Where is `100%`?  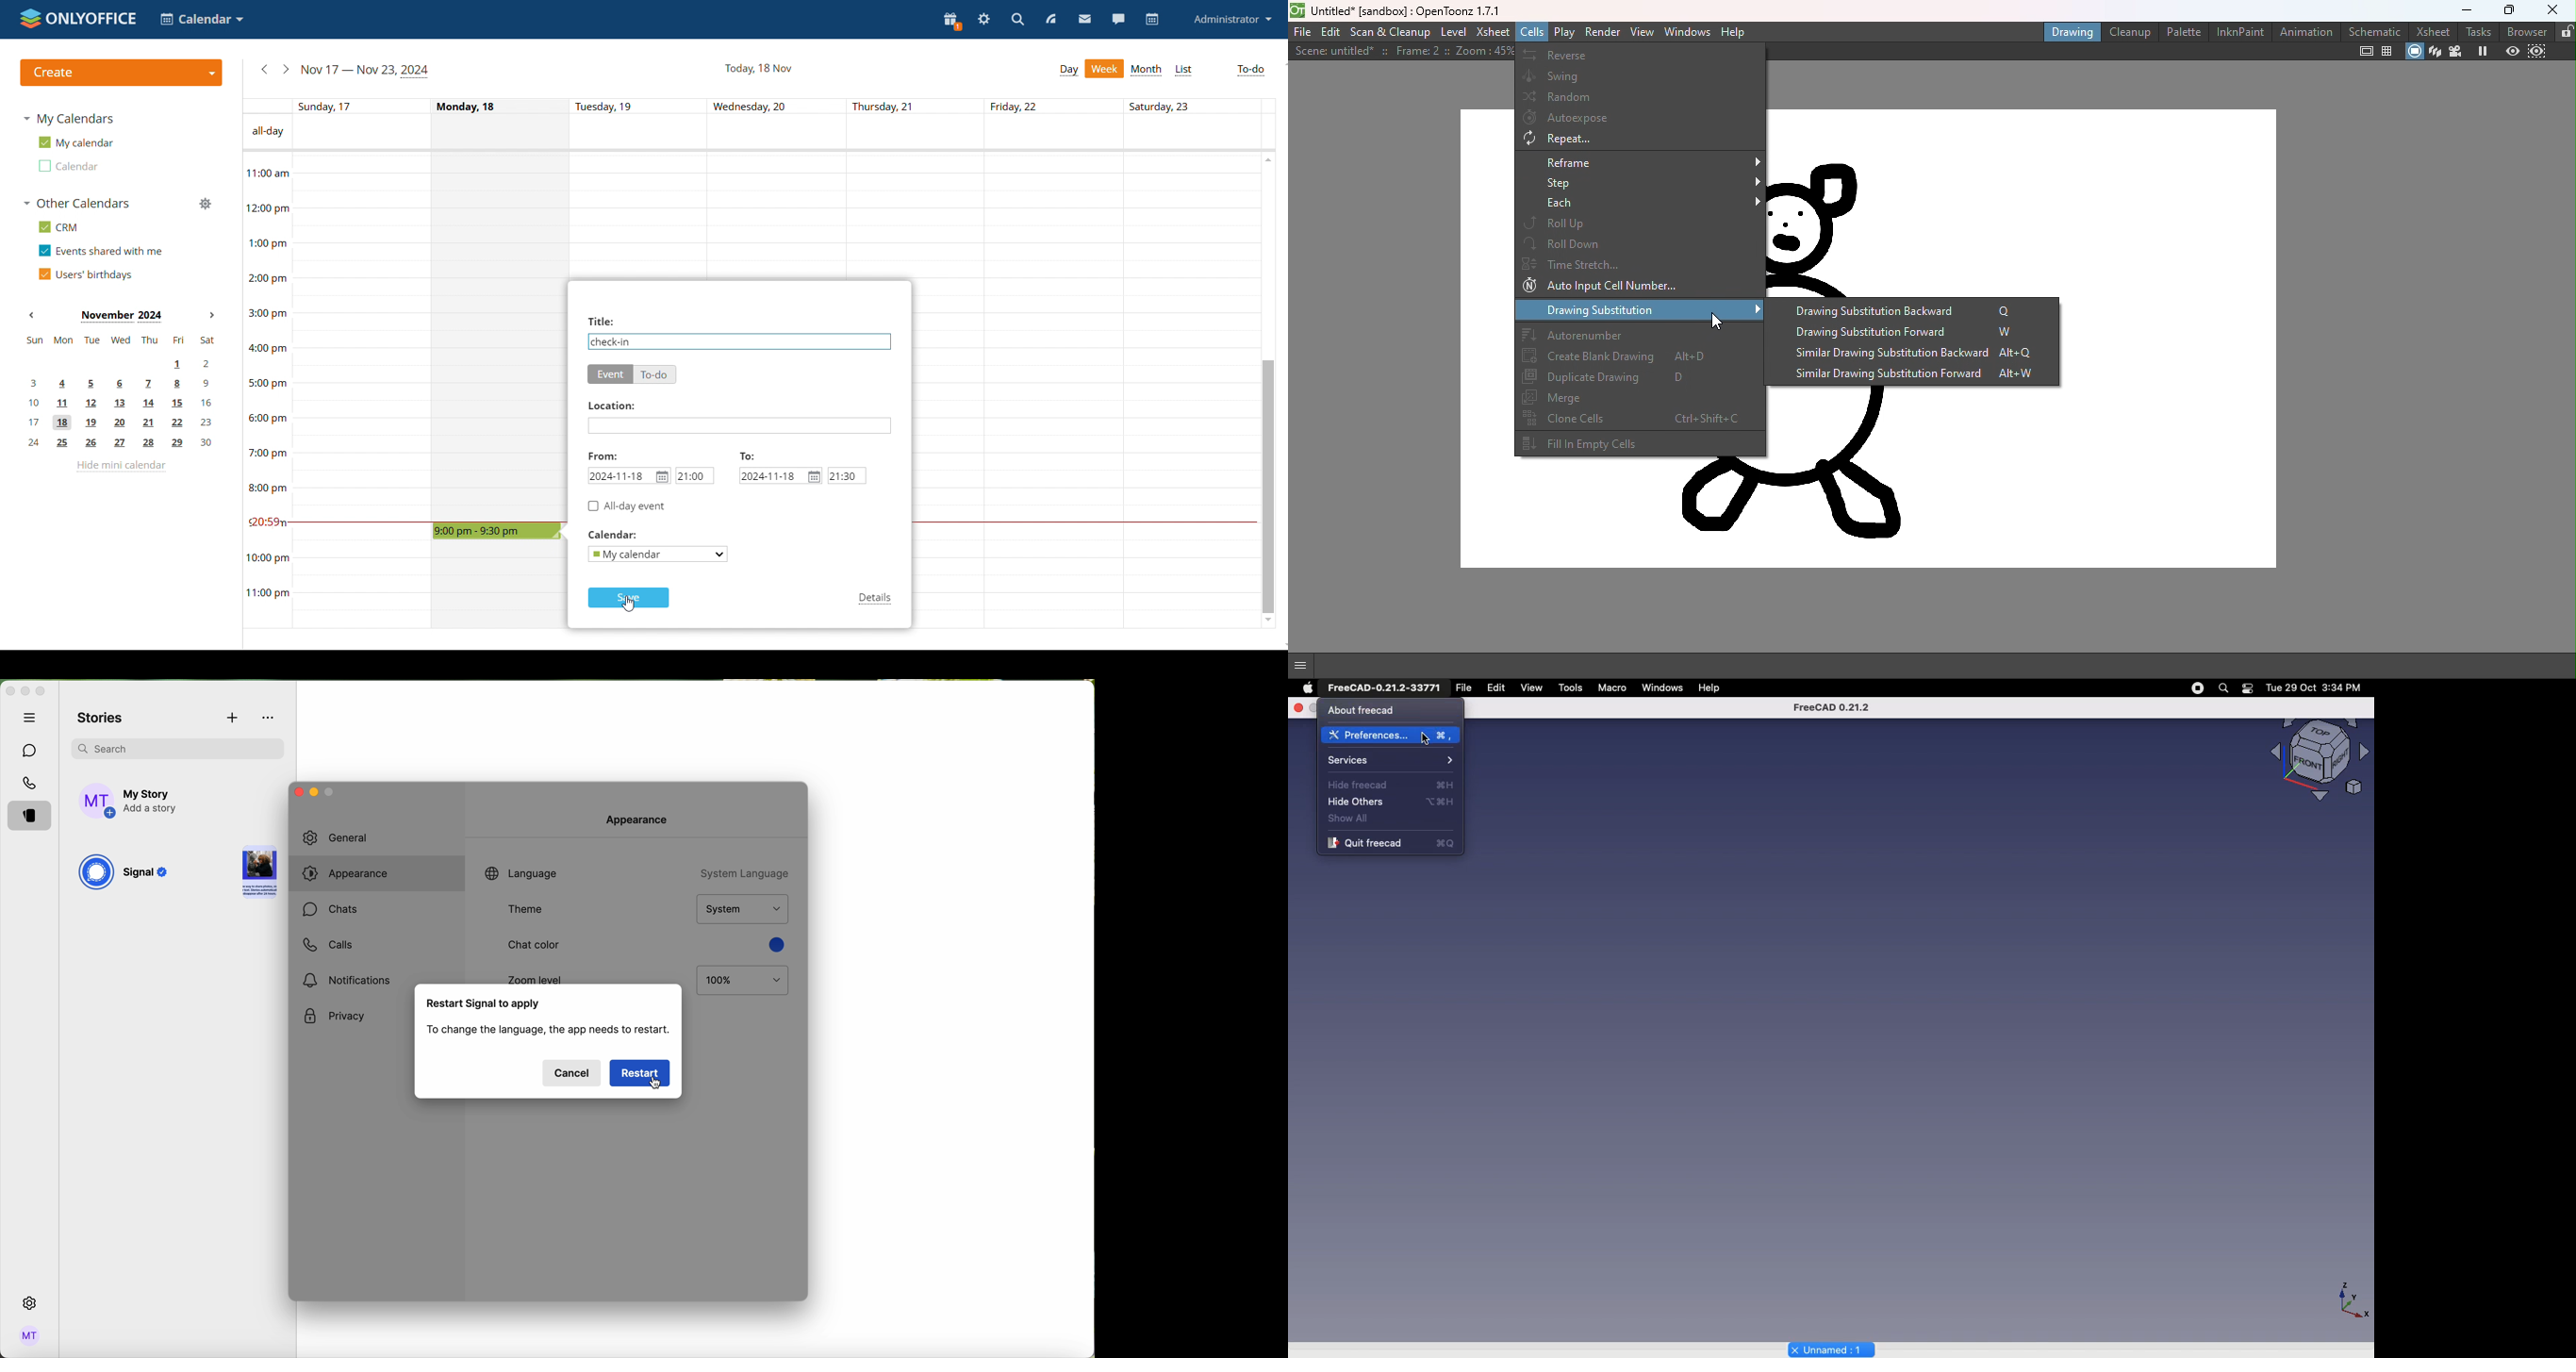 100% is located at coordinates (743, 981).